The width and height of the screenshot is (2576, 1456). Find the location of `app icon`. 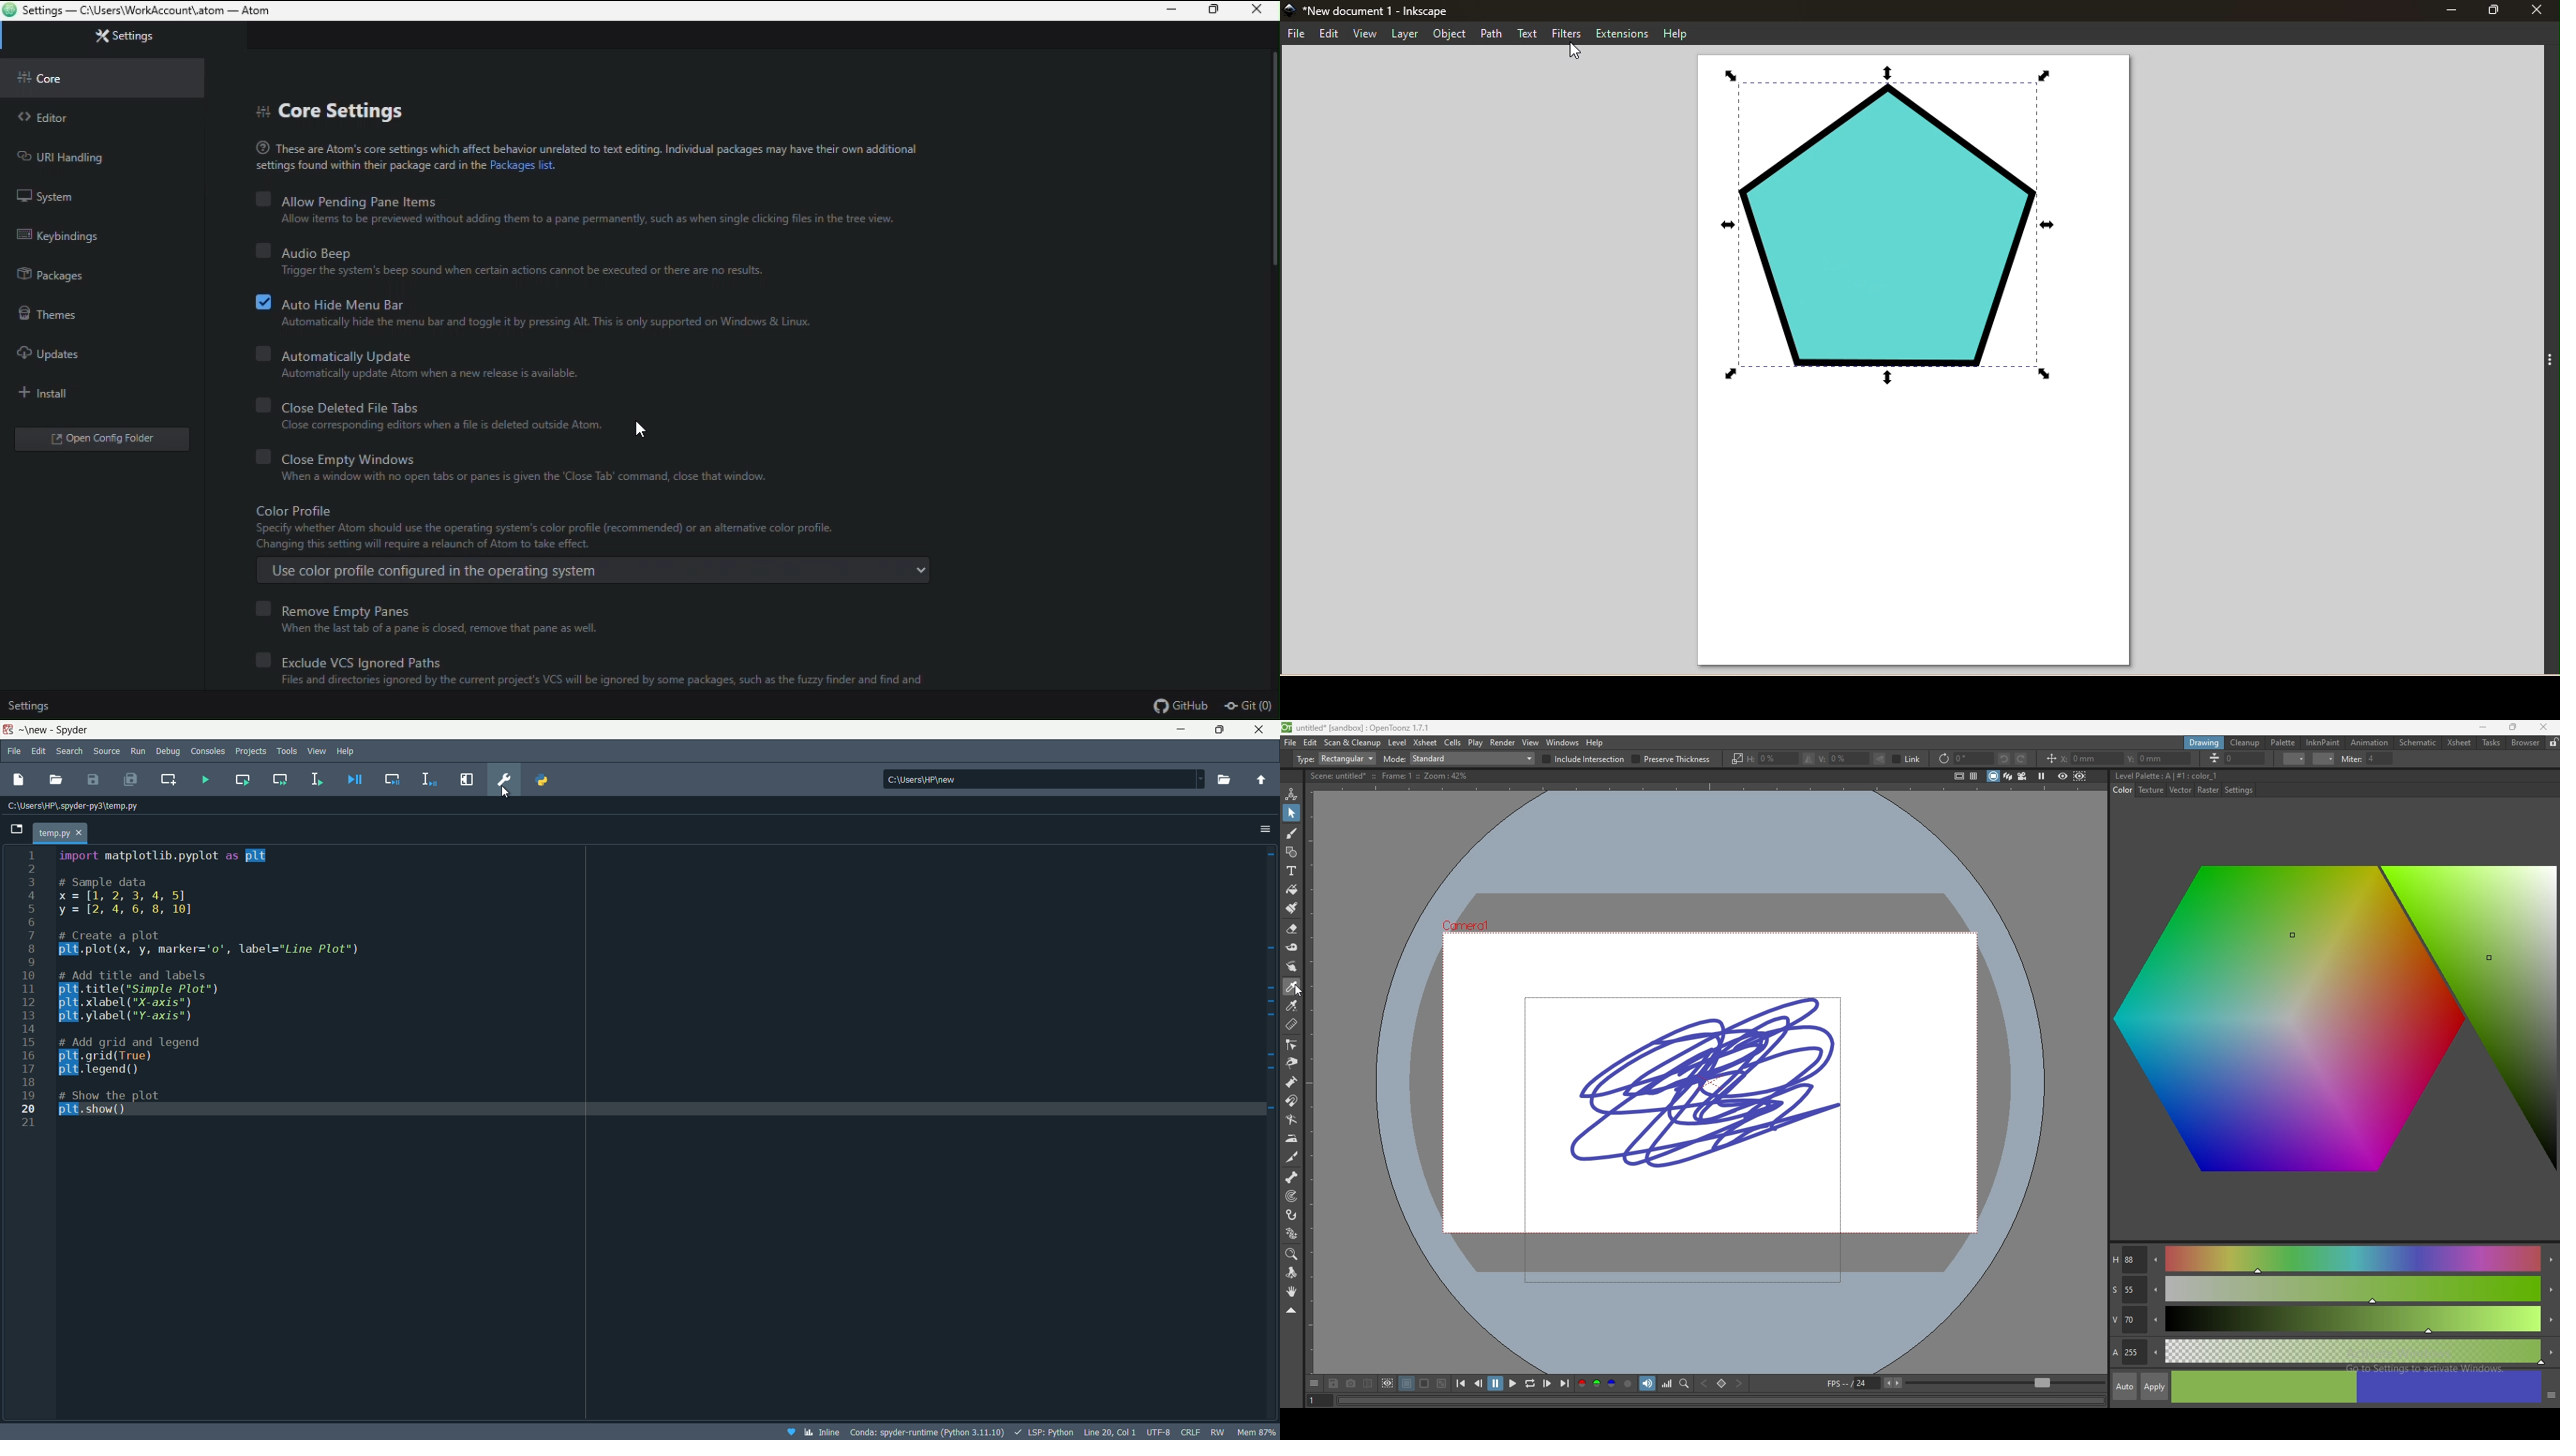

app icon is located at coordinates (1289, 10).